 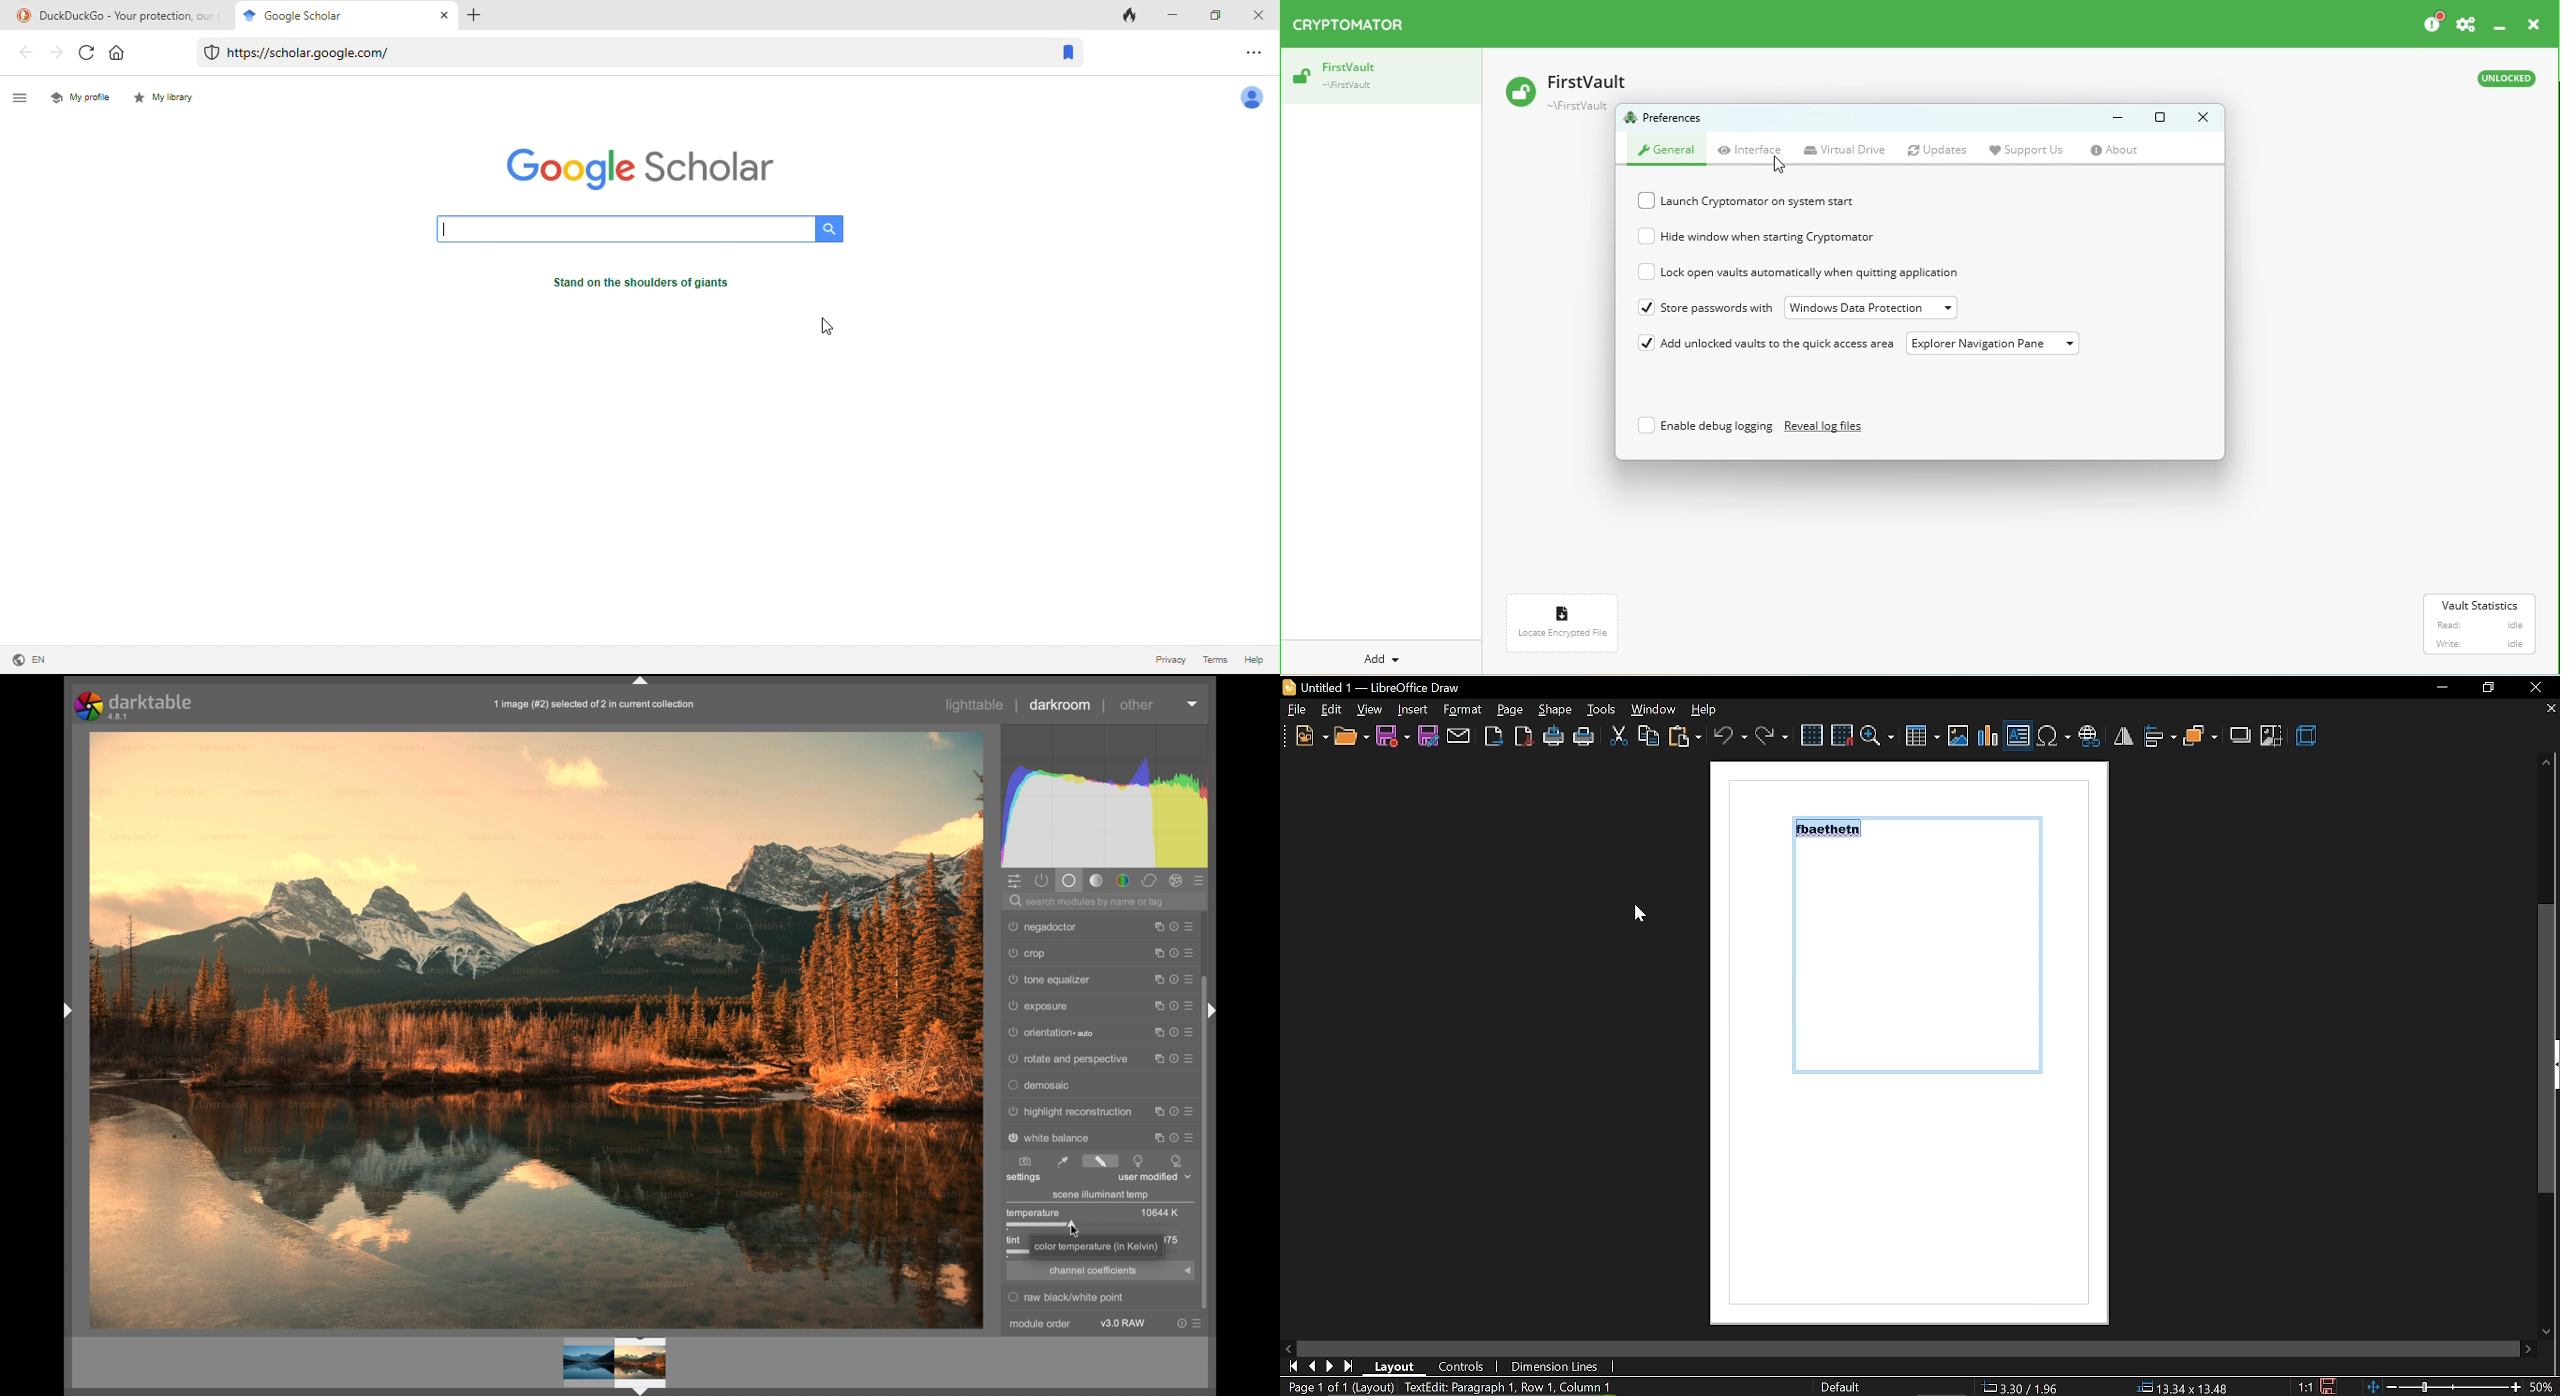 I want to click on maximize, so click(x=1219, y=14).